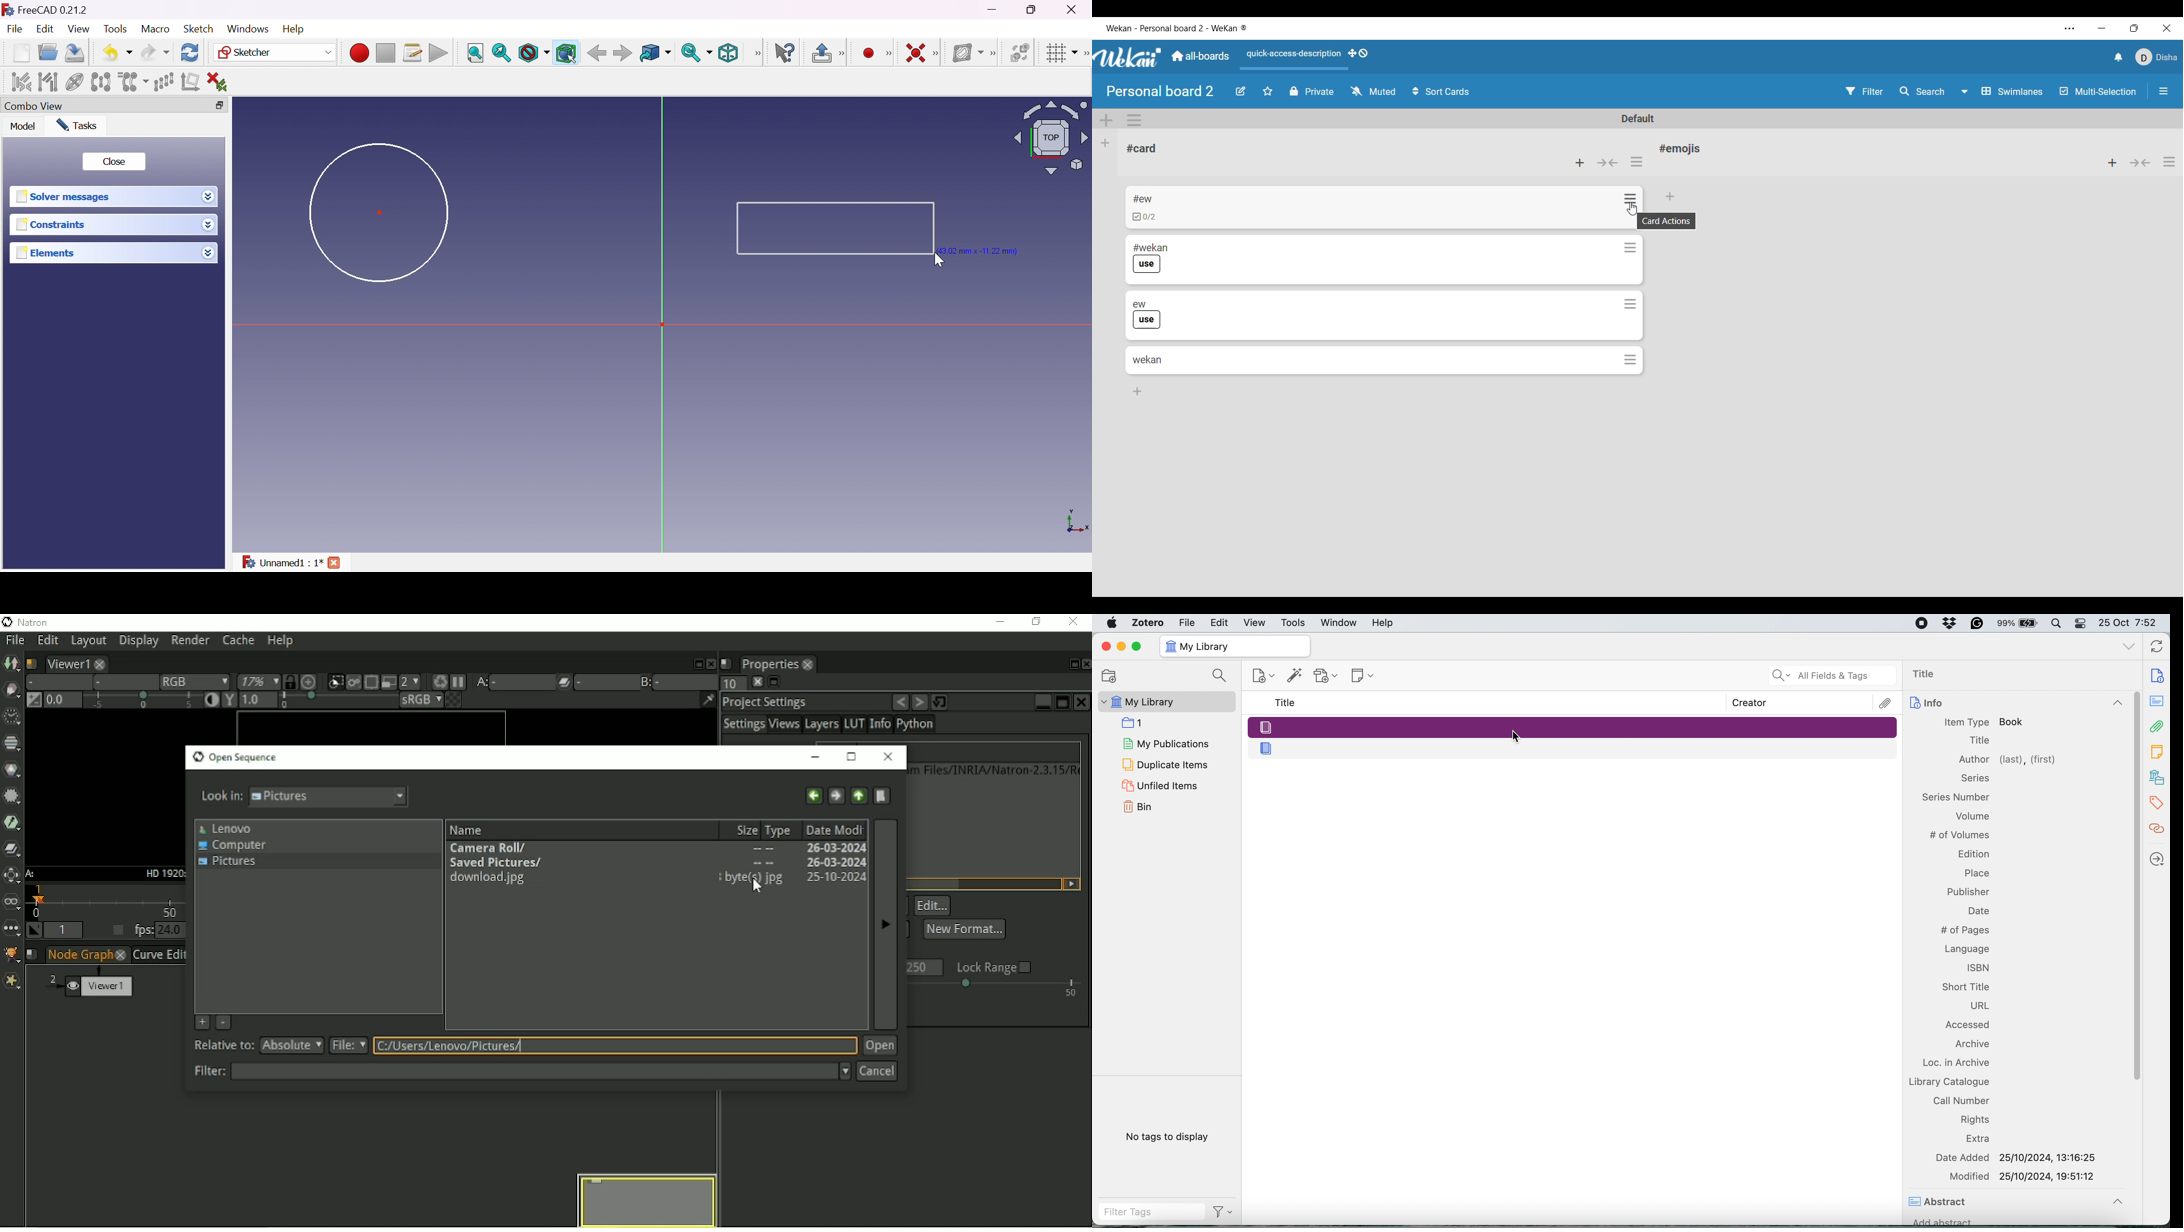  I want to click on Close interface, so click(2168, 28).